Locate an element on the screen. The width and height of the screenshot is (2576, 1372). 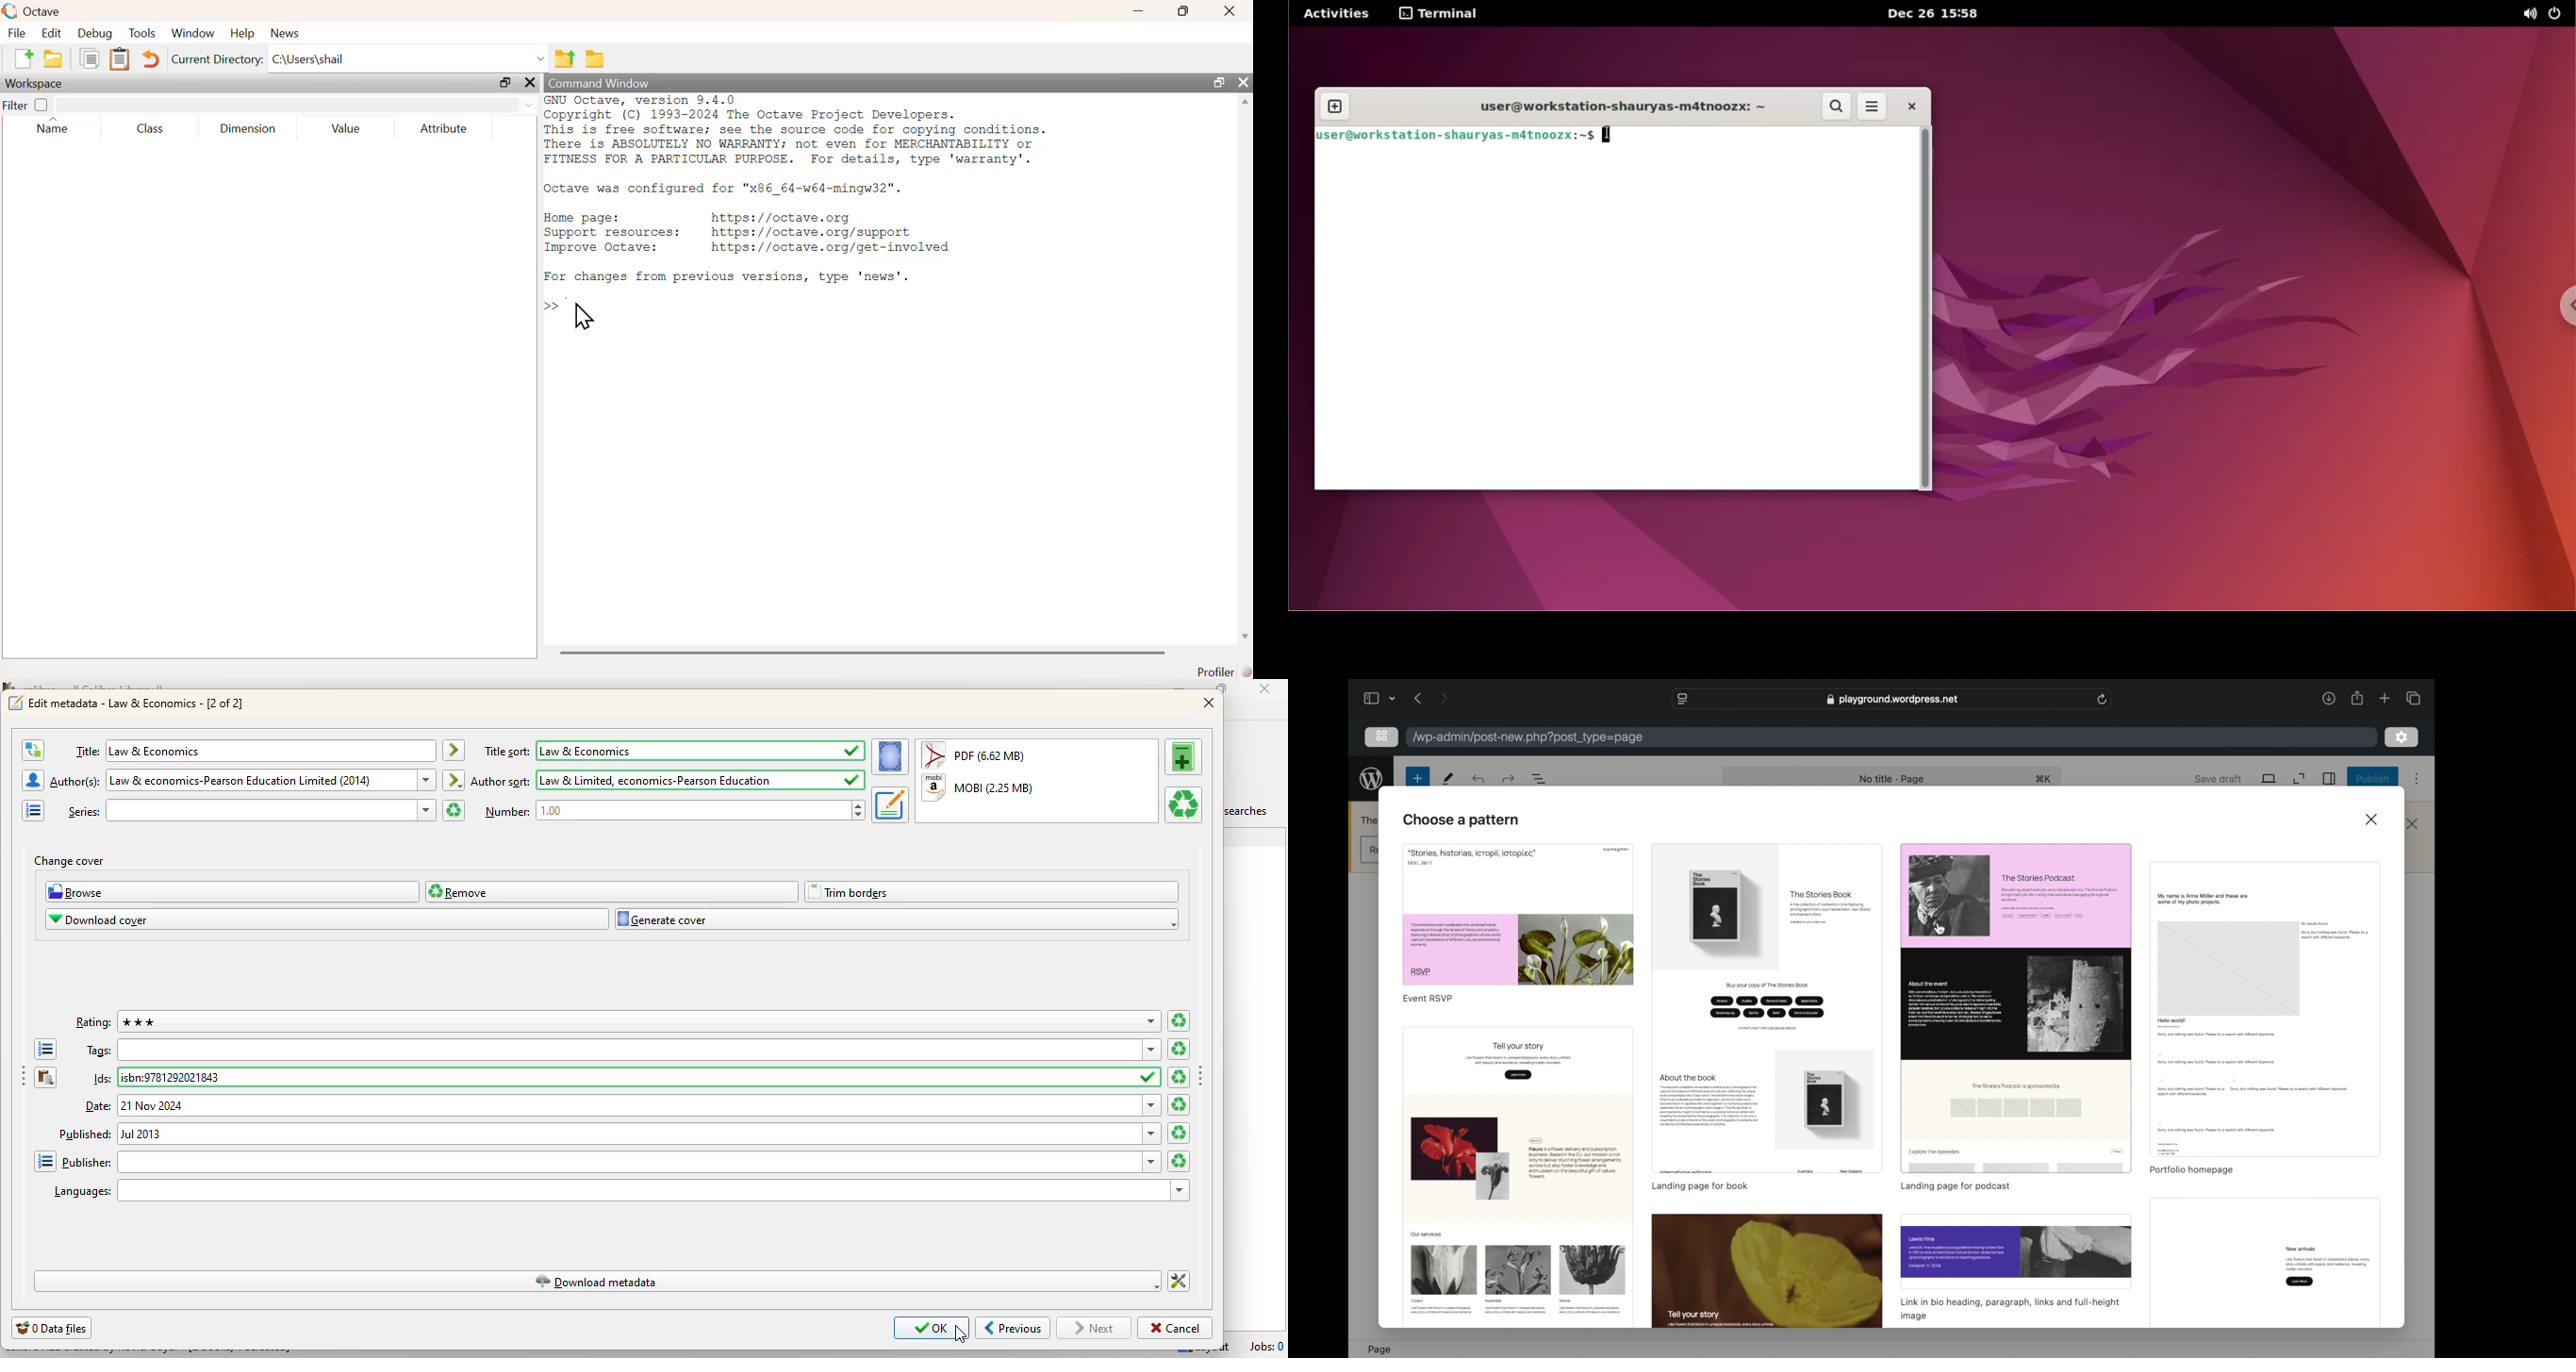
clear date is located at coordinates (1180, 1105).